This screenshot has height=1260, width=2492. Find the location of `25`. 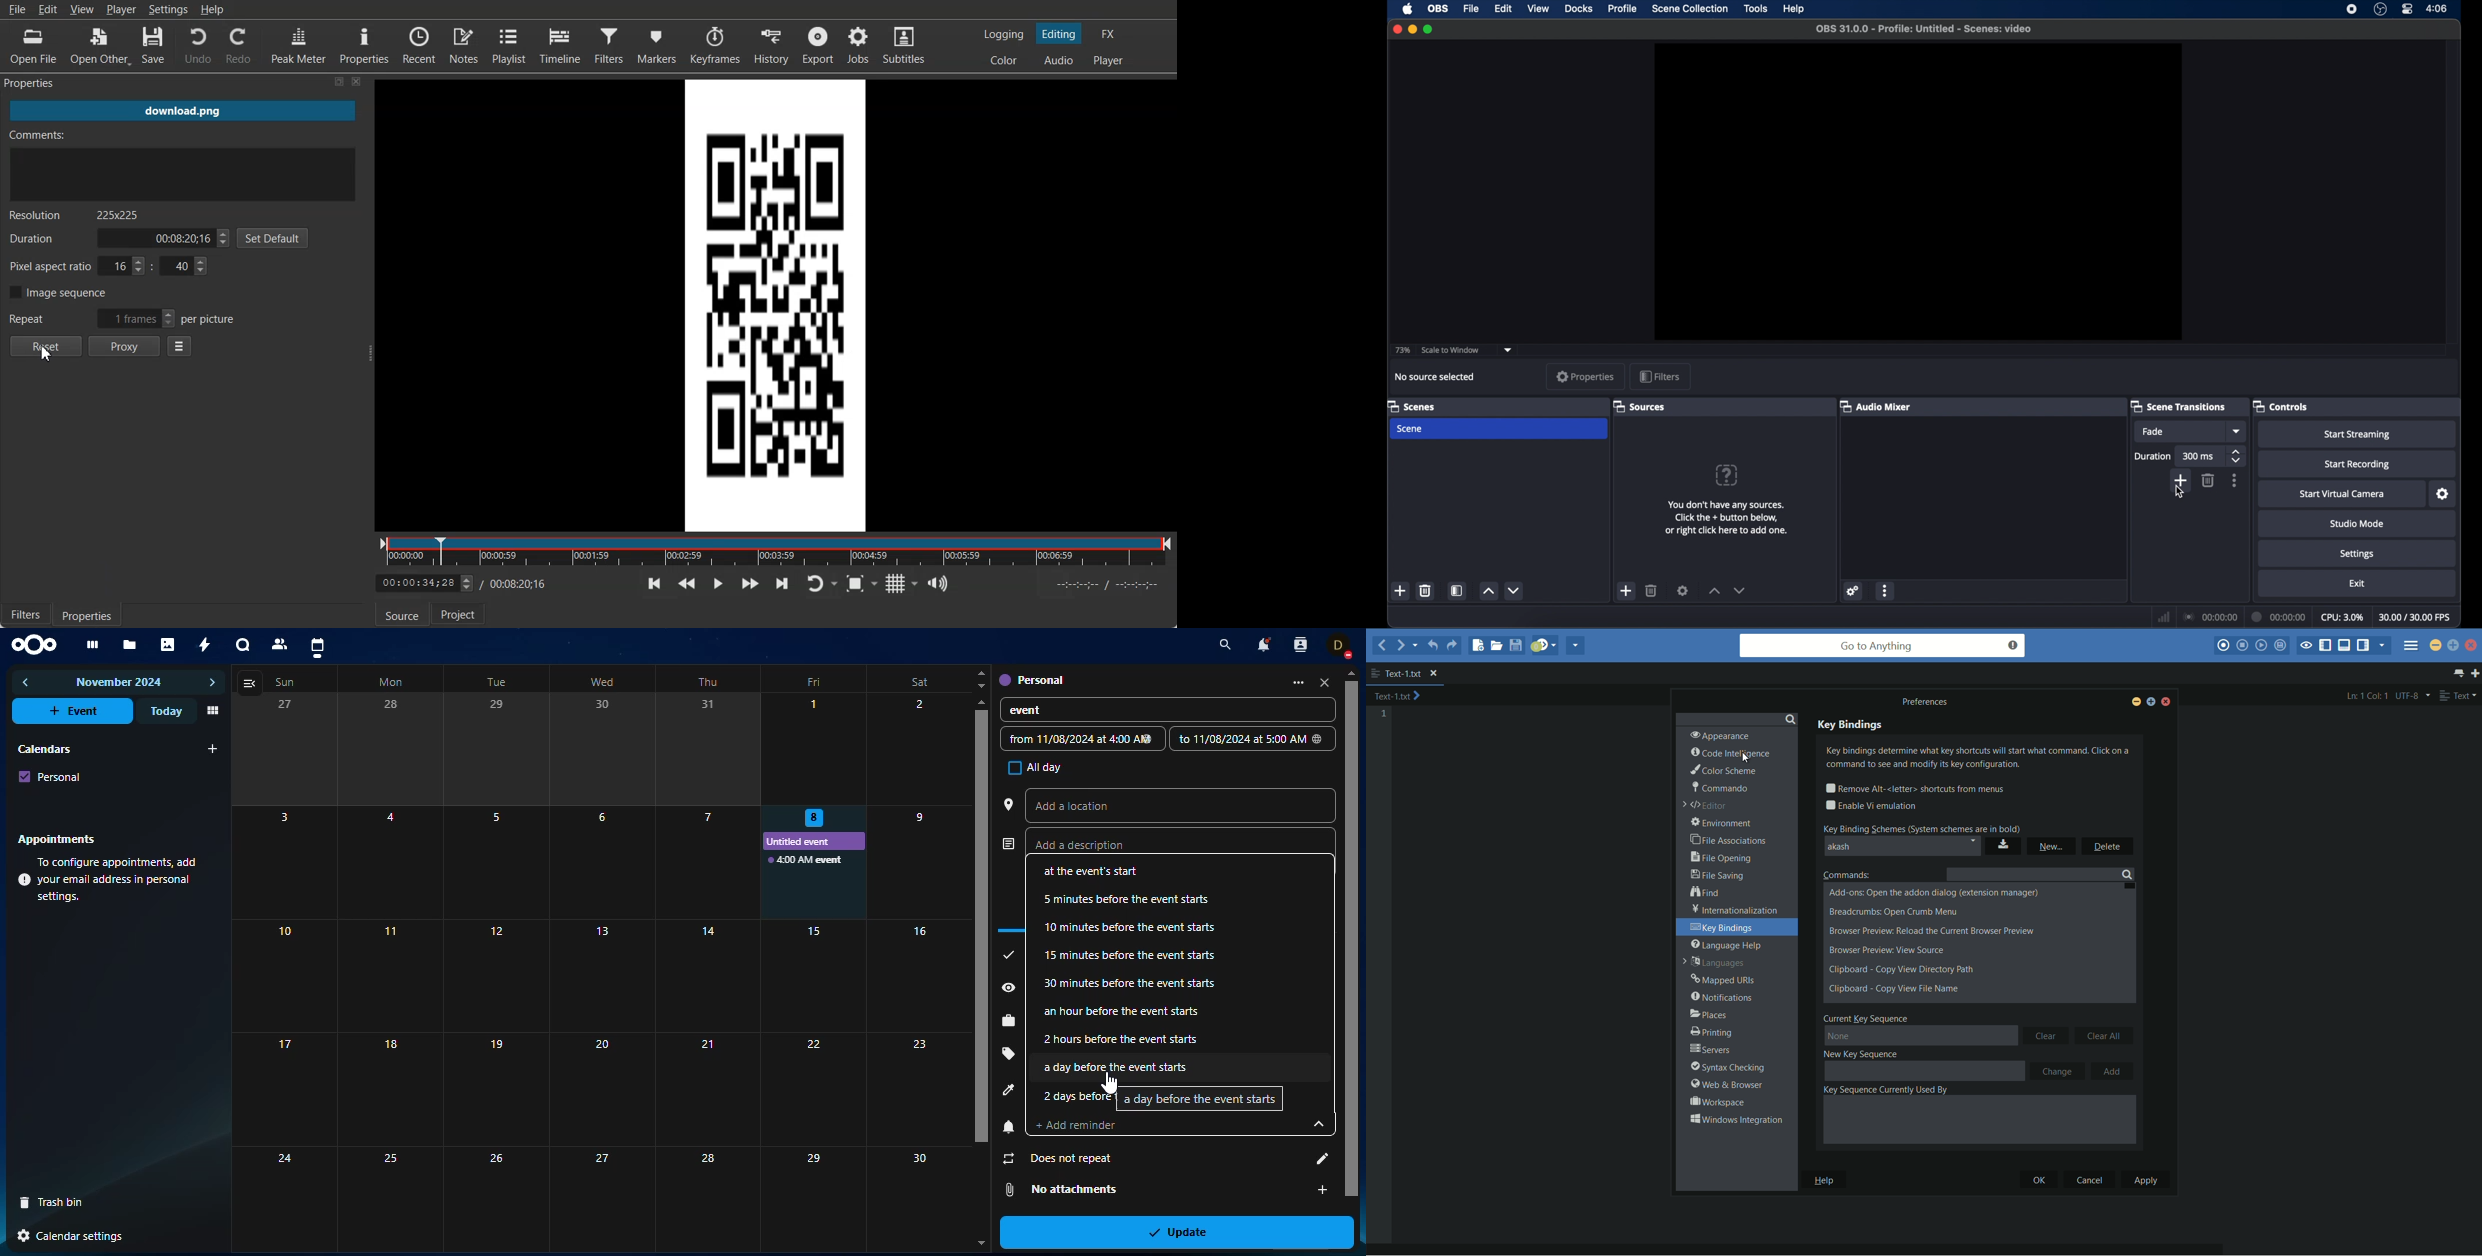

25 is located at coordinates (387, 1196).